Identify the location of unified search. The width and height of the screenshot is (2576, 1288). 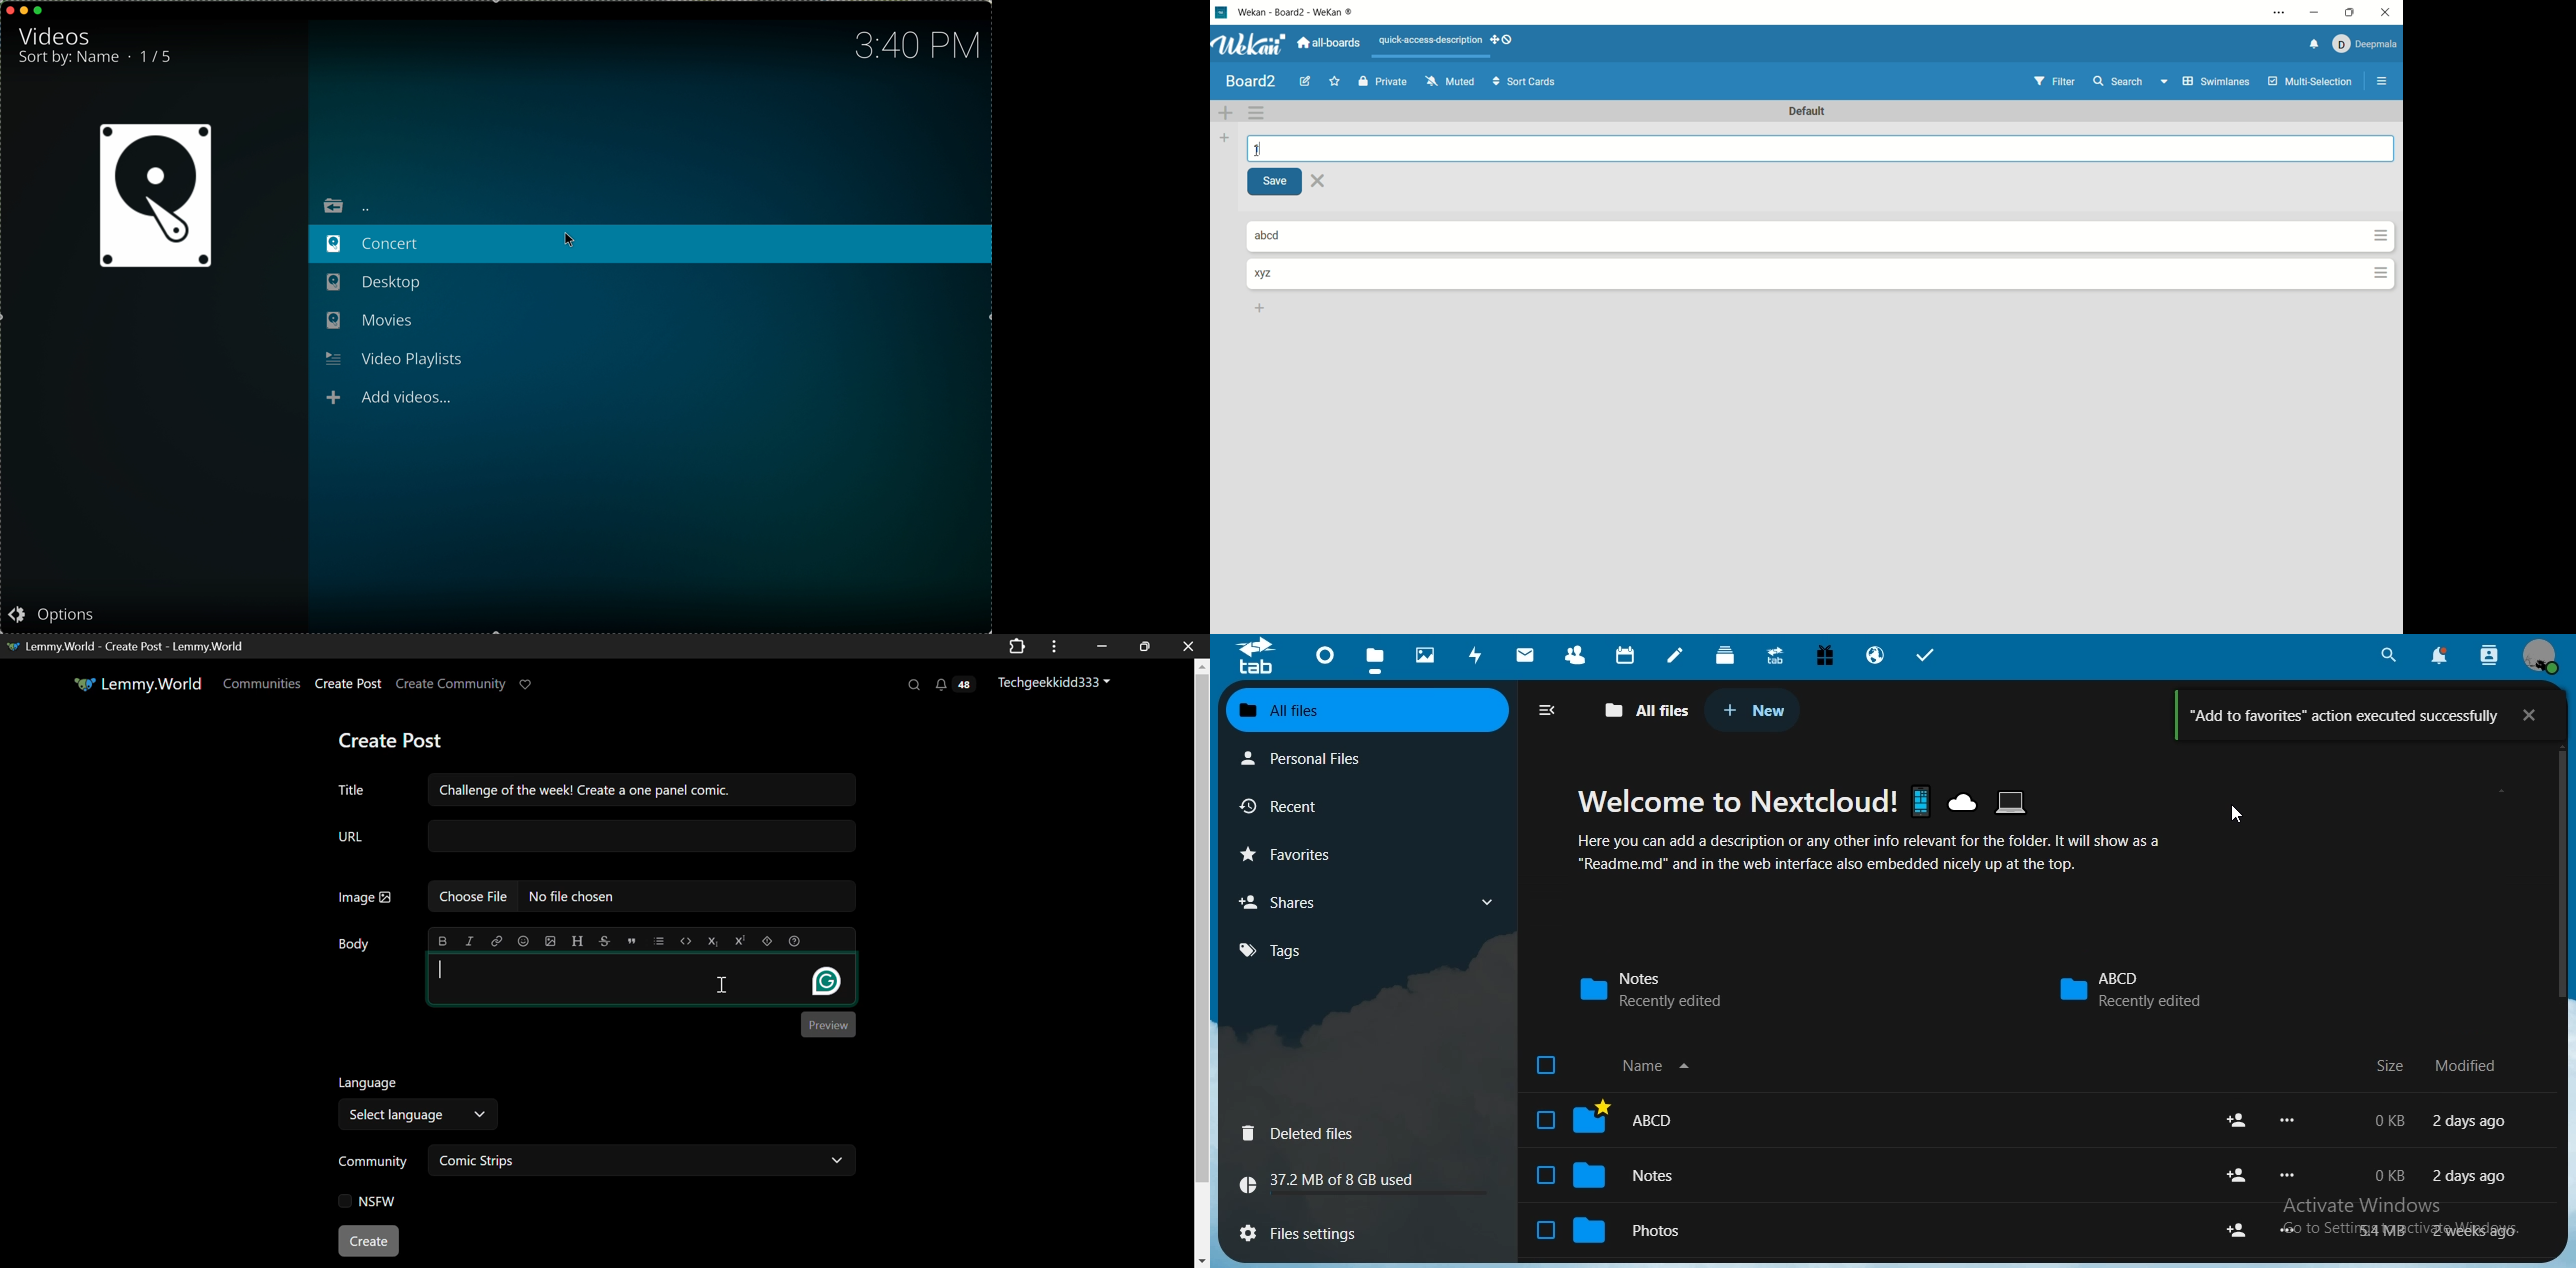
(2389, 654).